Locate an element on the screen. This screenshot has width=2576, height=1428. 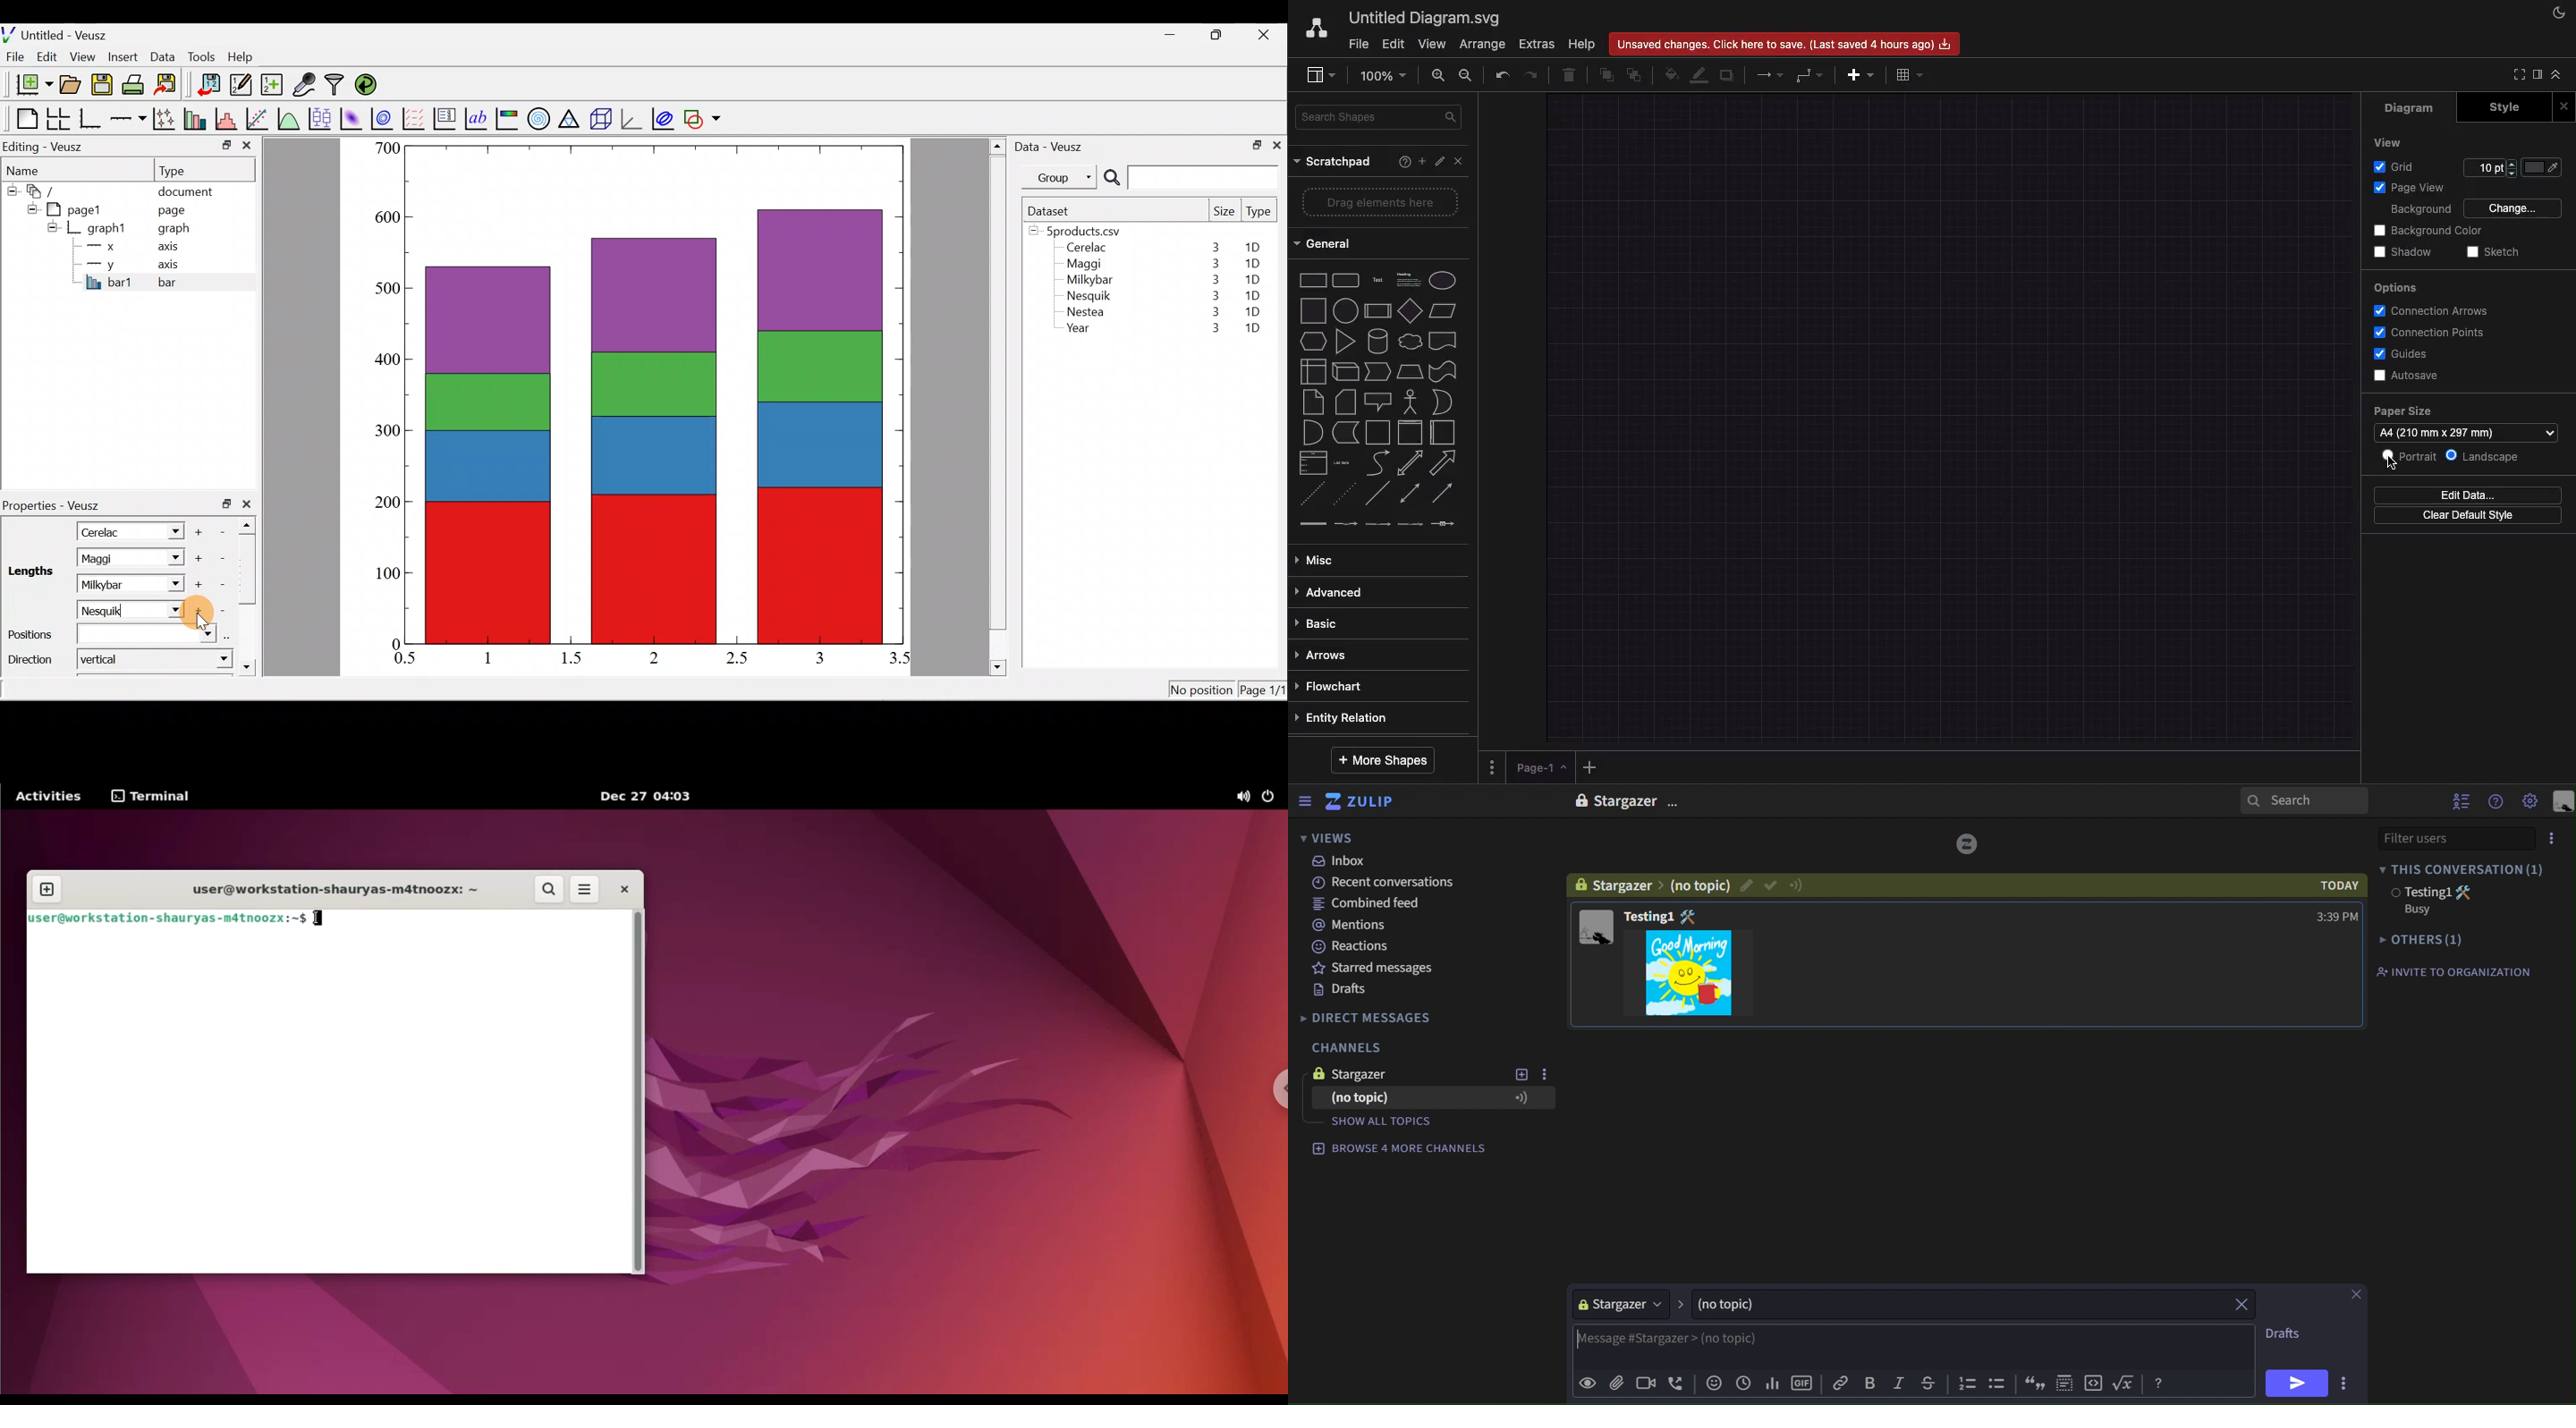
Diagram is located at coordinates (2411, 107).